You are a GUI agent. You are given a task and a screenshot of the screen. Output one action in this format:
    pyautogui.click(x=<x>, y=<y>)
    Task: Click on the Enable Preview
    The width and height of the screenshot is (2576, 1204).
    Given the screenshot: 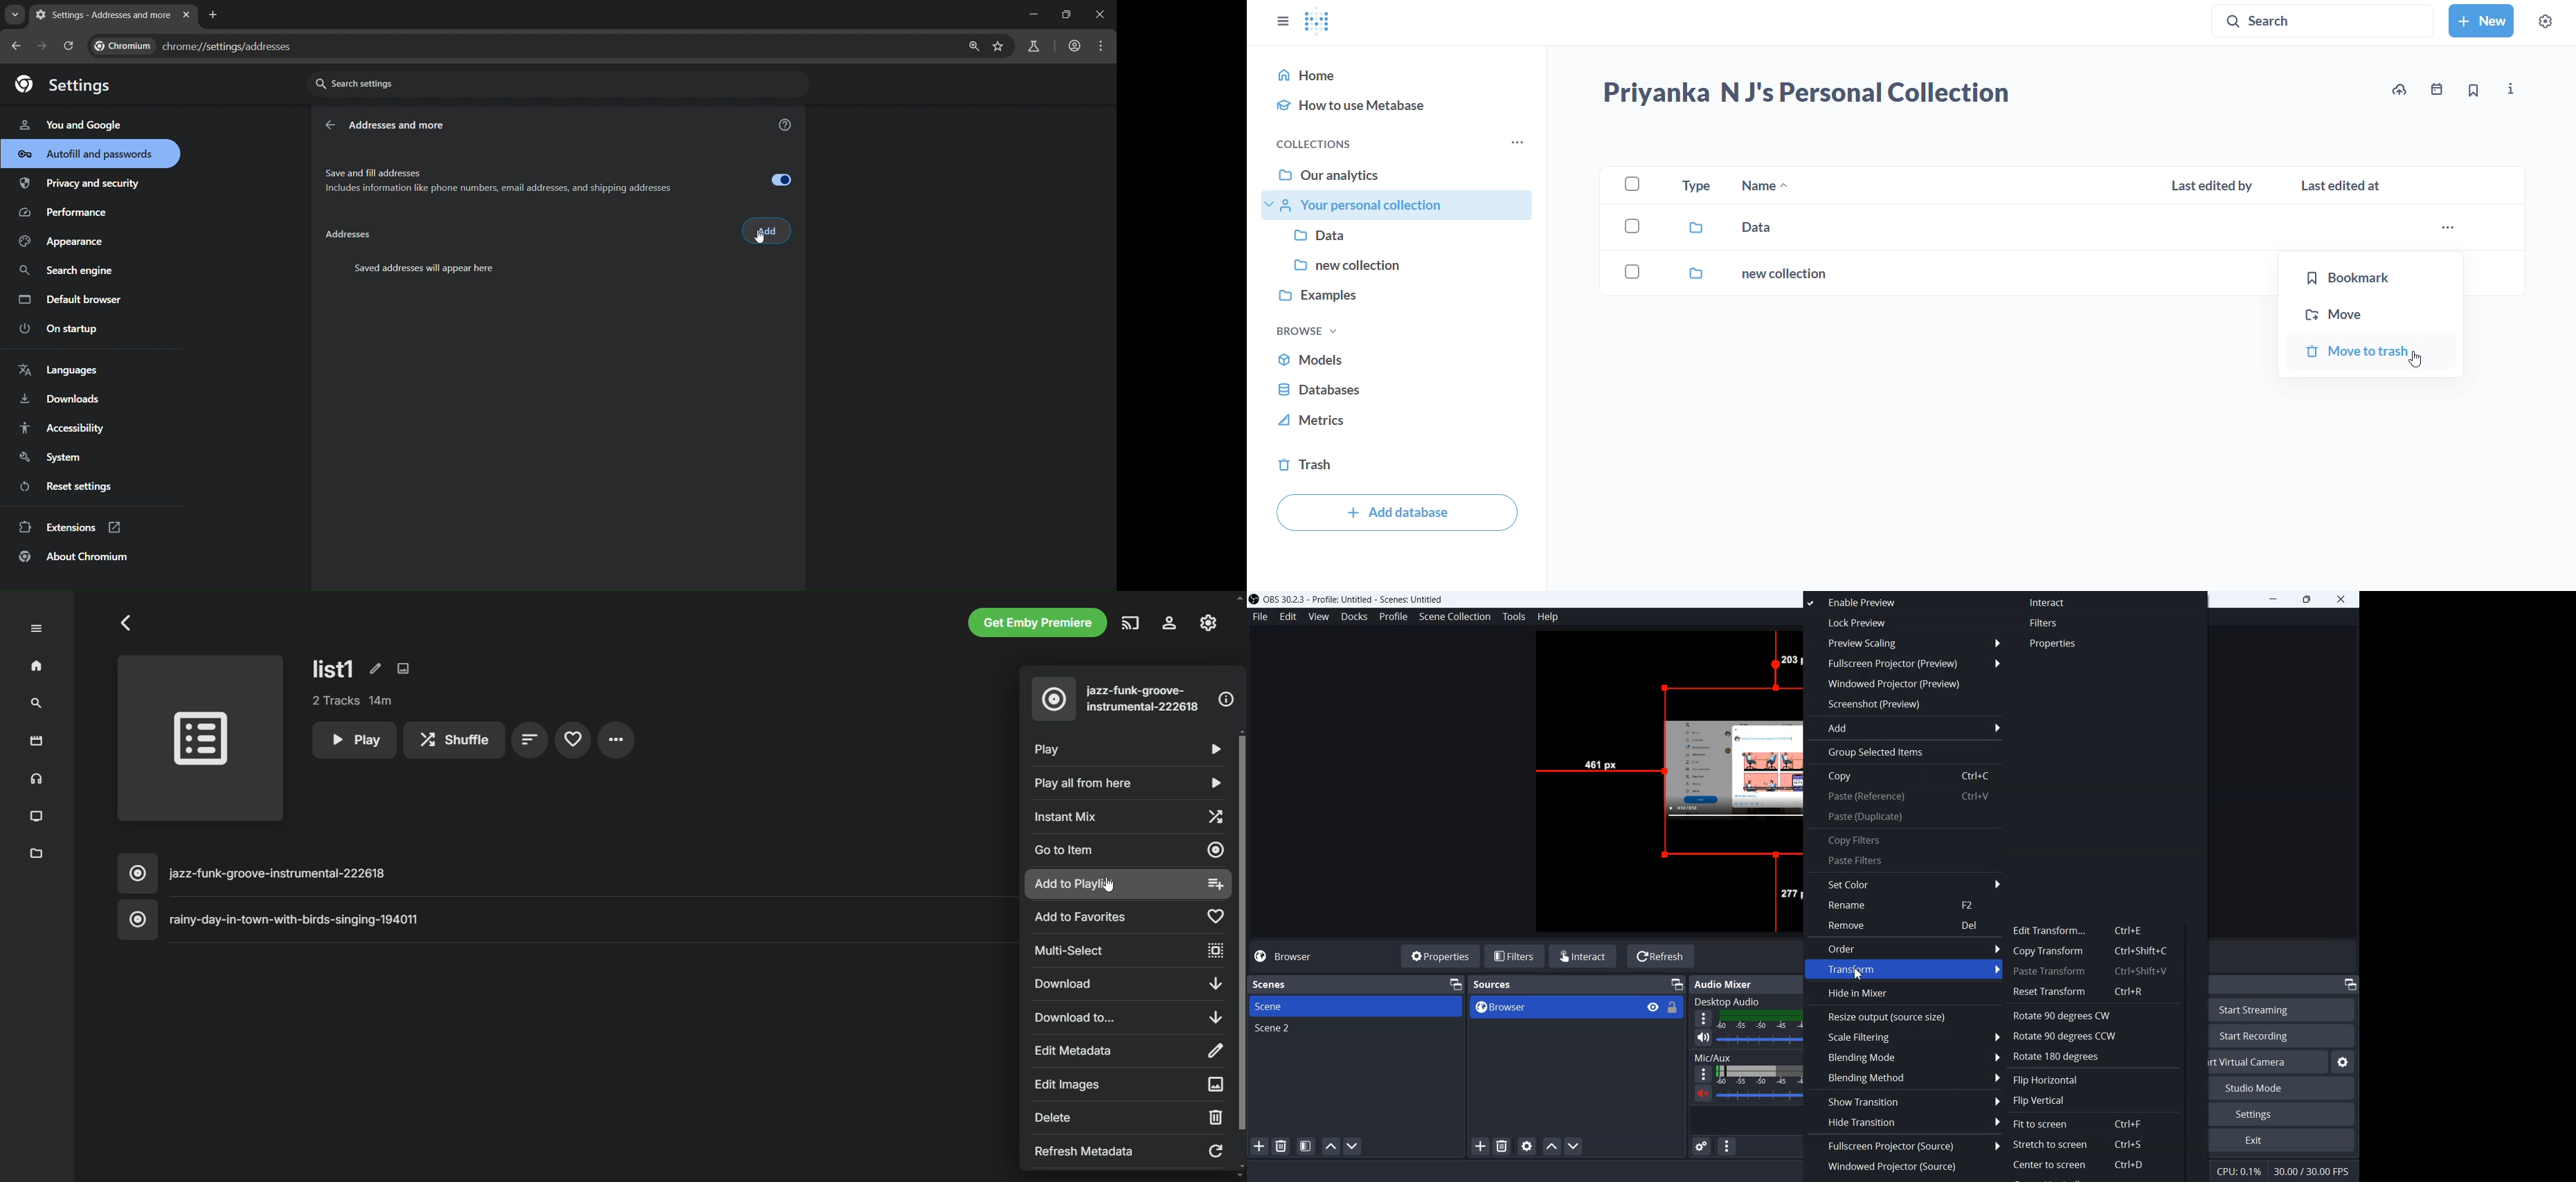 What is the action you would take?
    pyautogui.click(x=1893, y=603)
    